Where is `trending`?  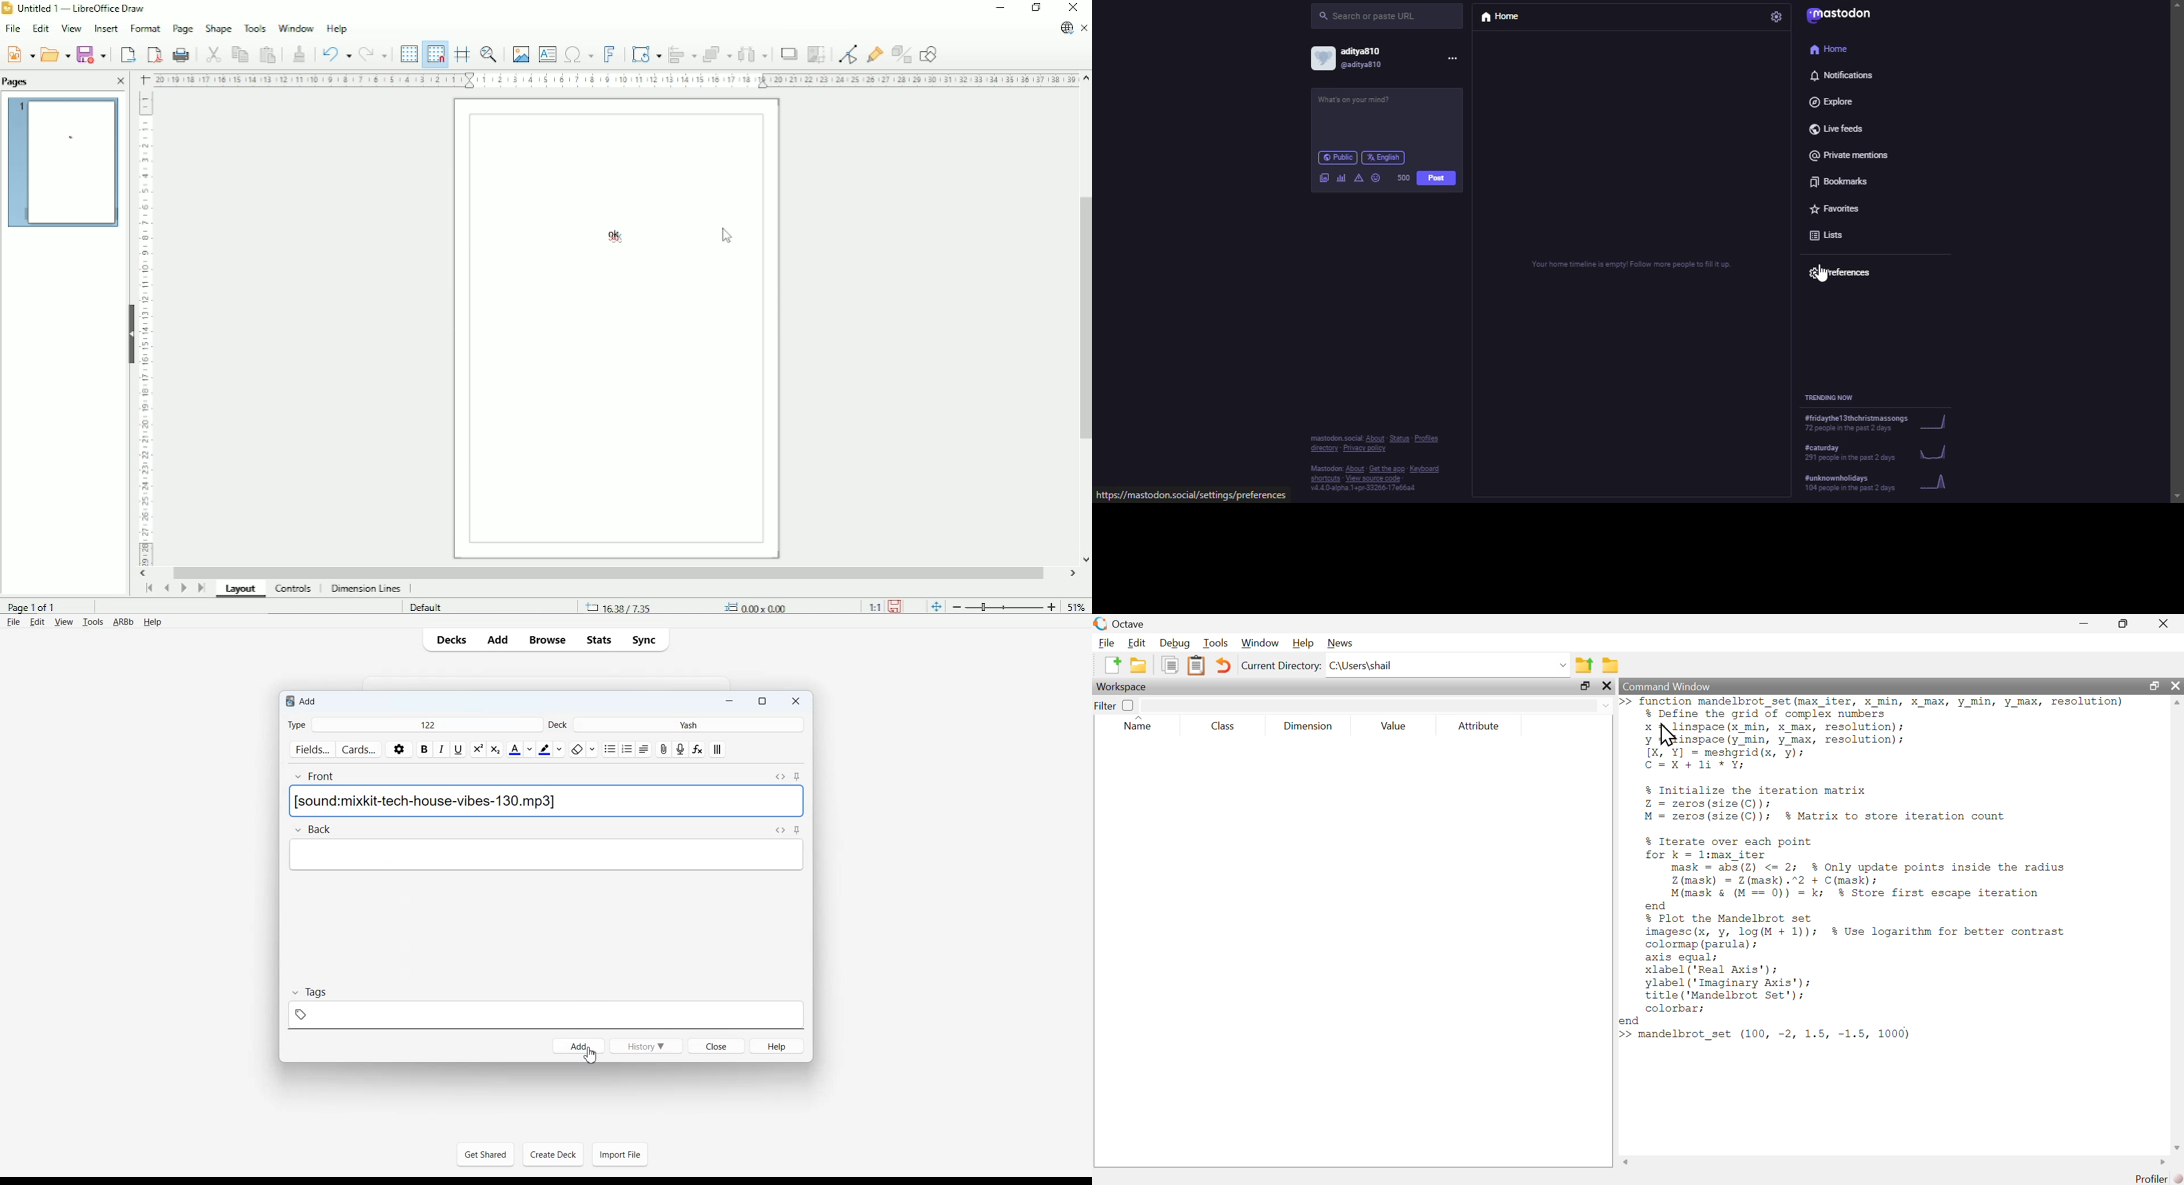
trending is located at coordinates (1879, 484).